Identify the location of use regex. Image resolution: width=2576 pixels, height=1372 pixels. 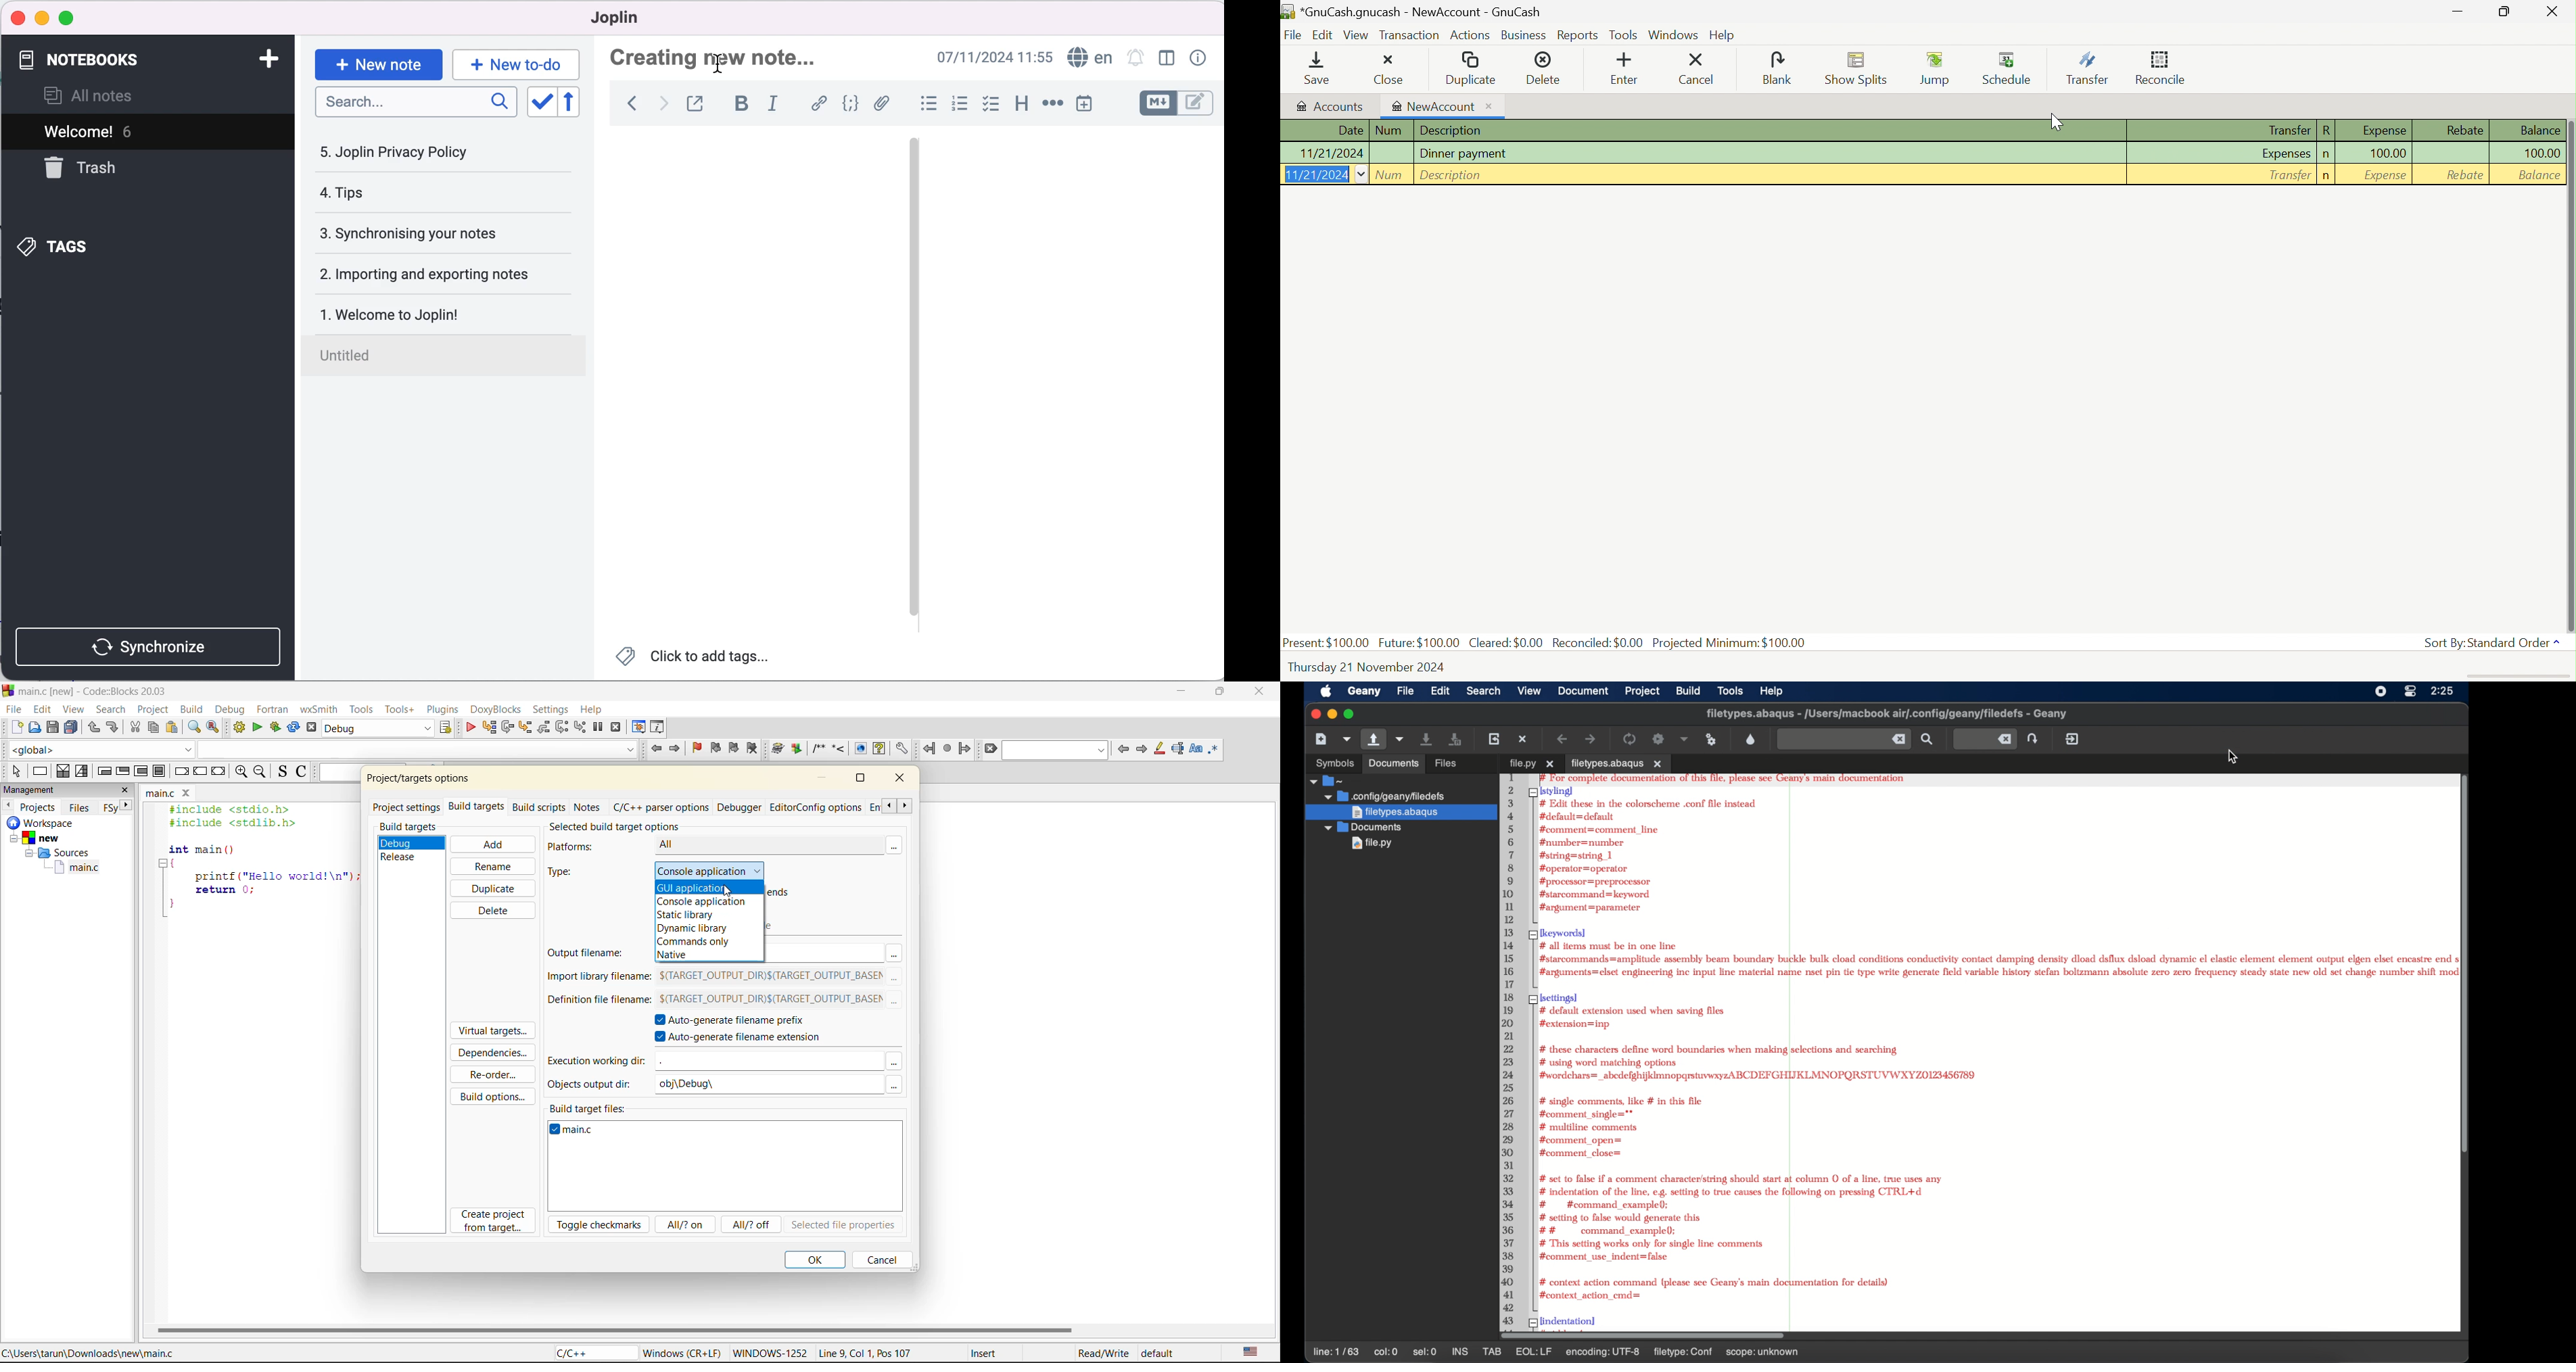
(1216, 750).